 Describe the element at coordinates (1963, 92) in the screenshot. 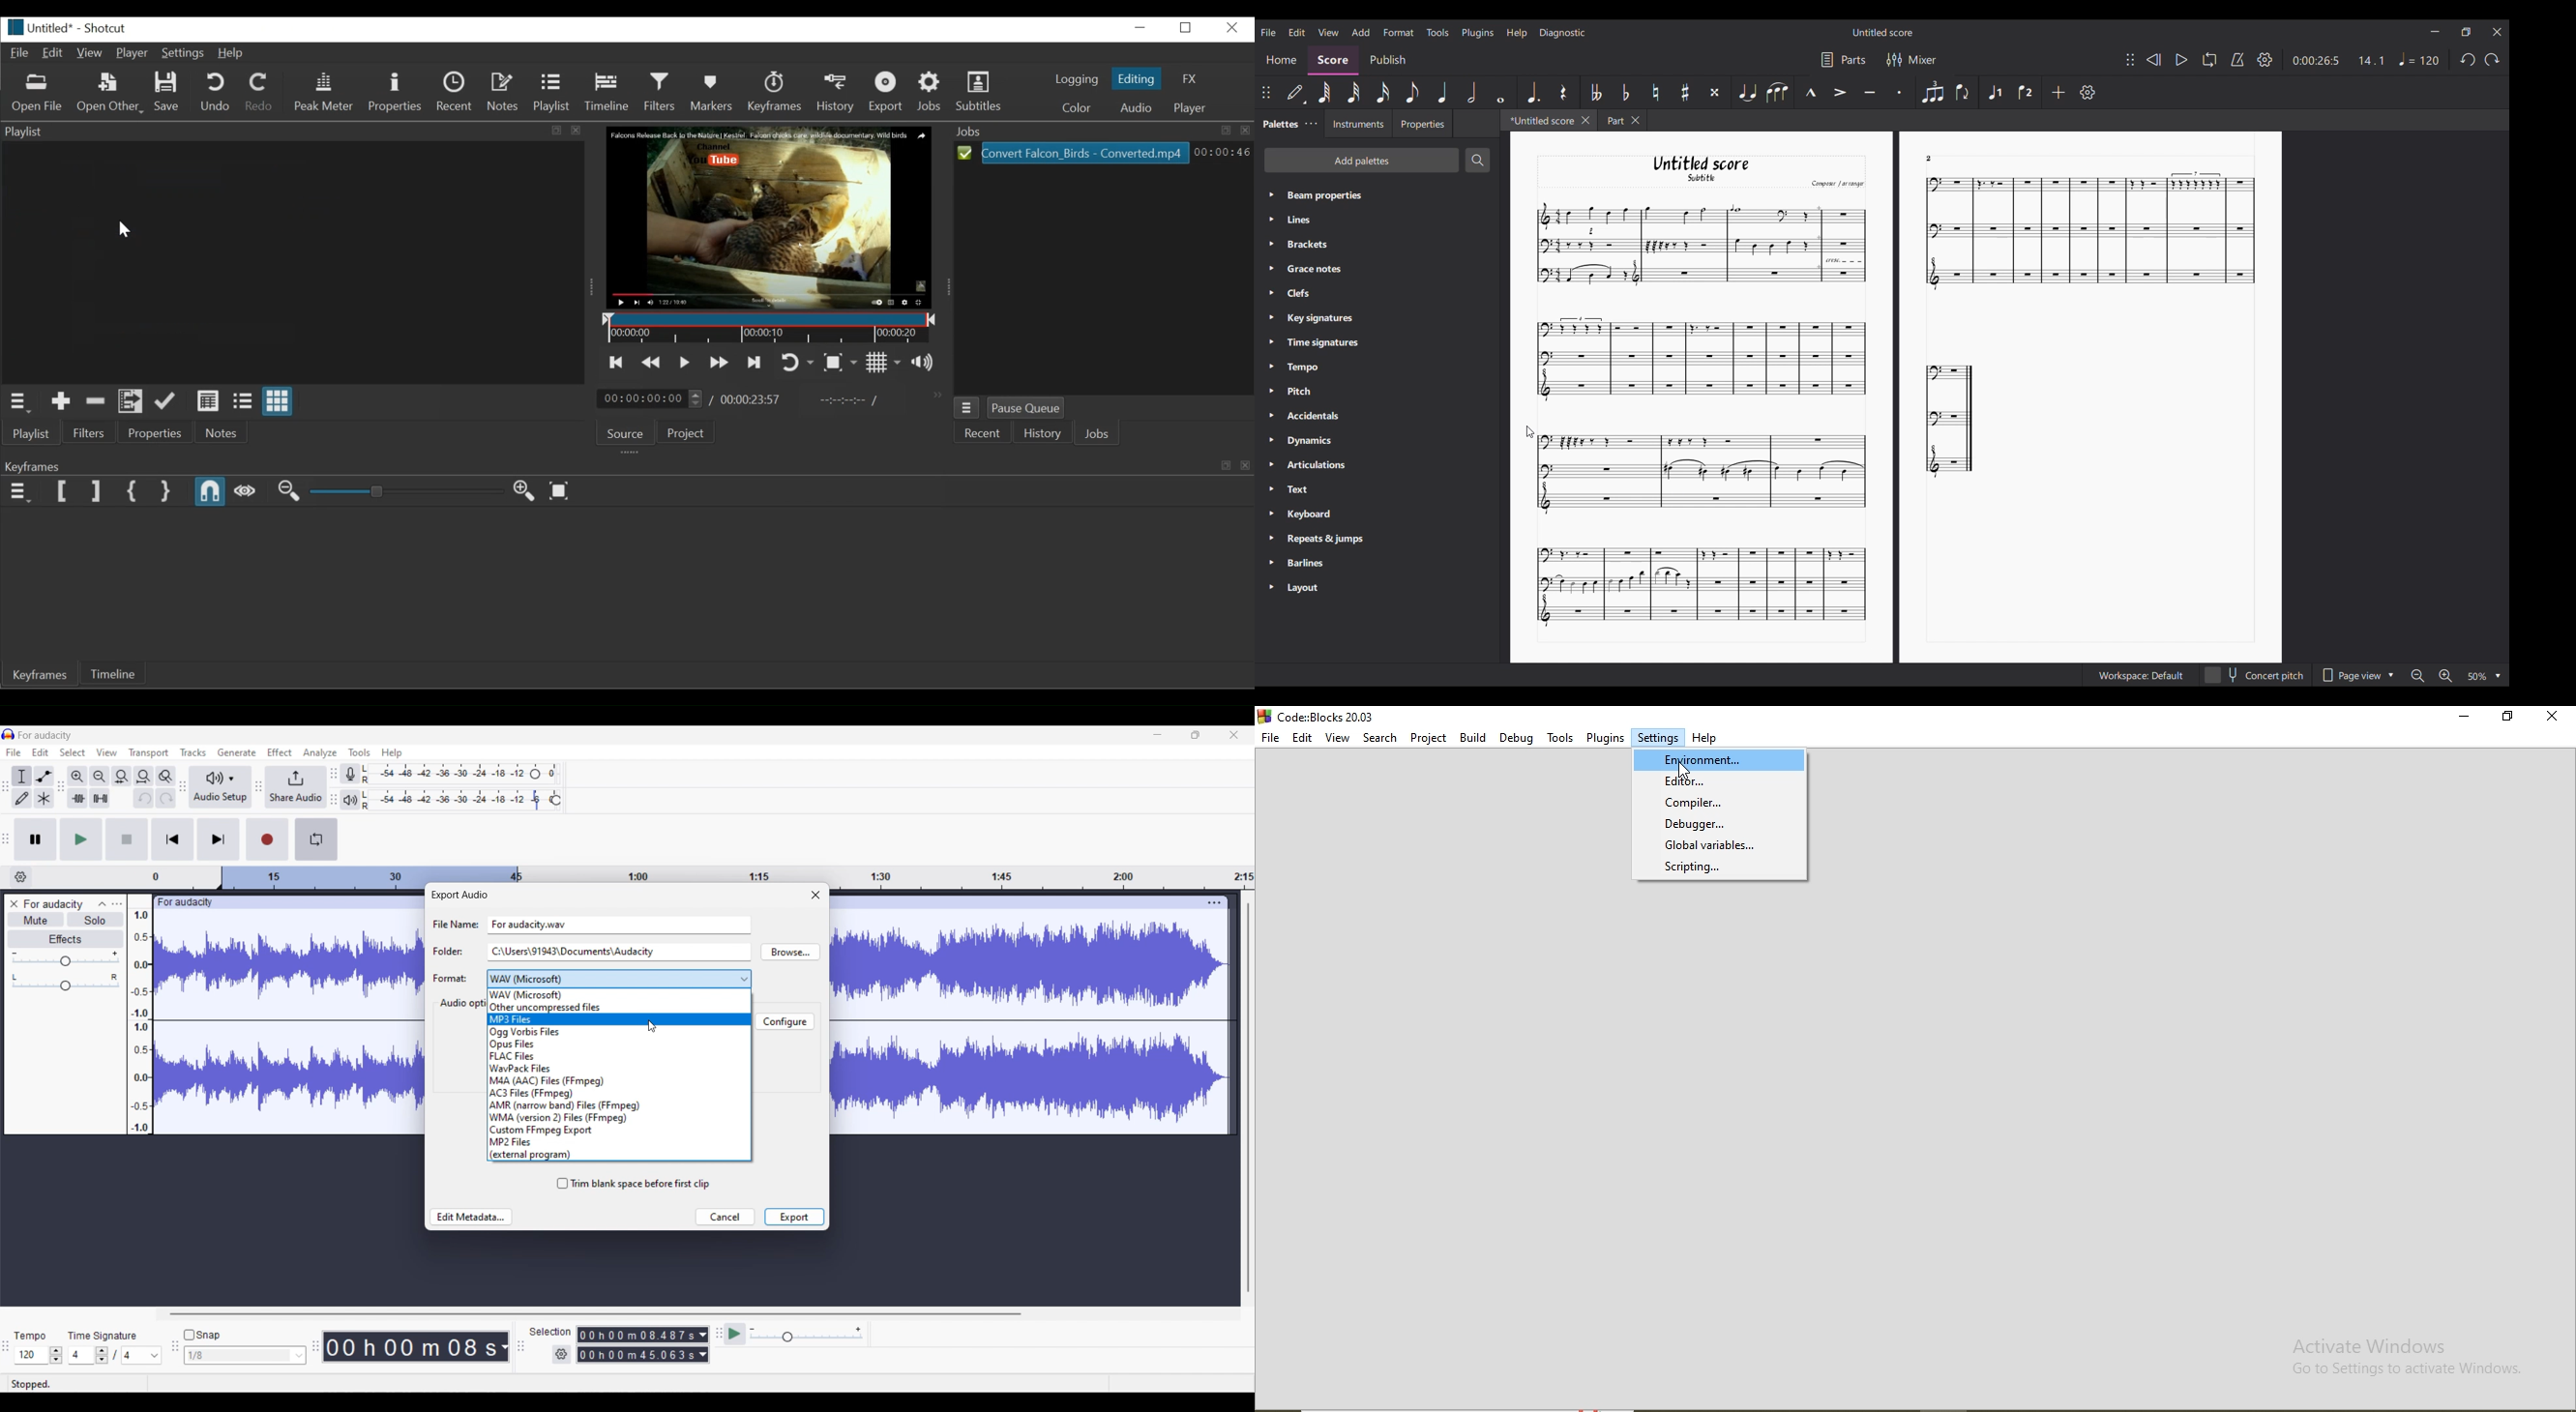

I see `Flip direction` at that location.